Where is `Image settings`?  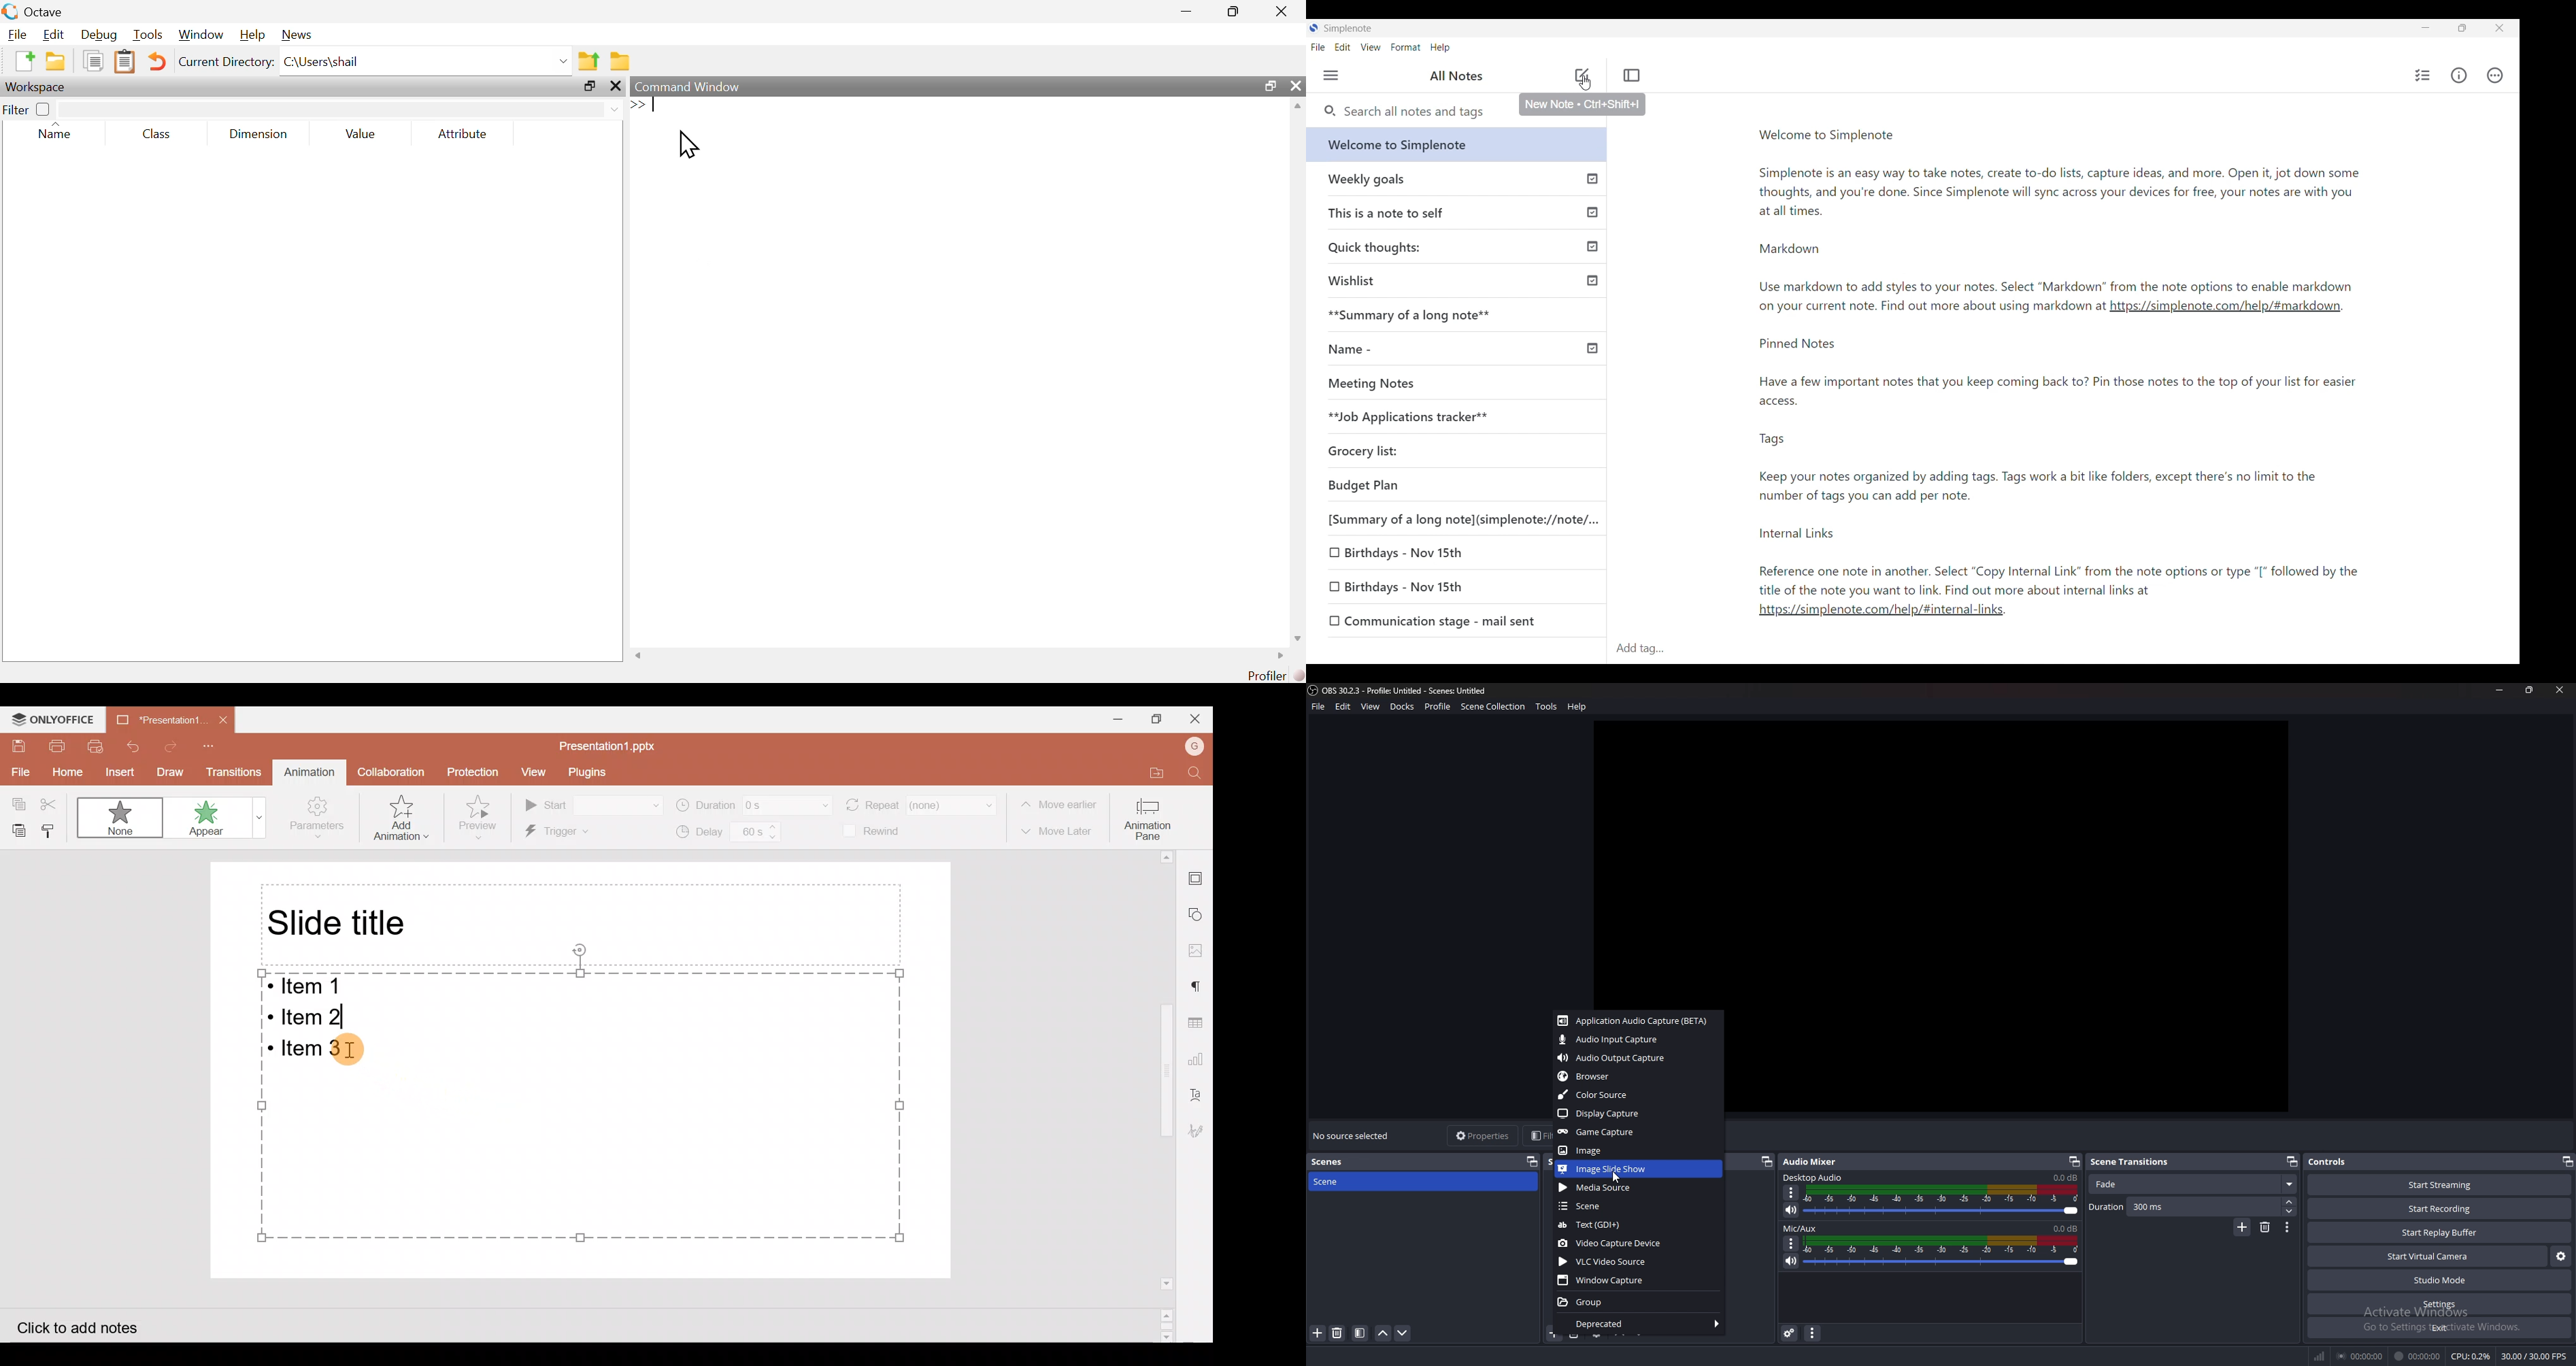
Image settings is located at coordinates (1203, 950).